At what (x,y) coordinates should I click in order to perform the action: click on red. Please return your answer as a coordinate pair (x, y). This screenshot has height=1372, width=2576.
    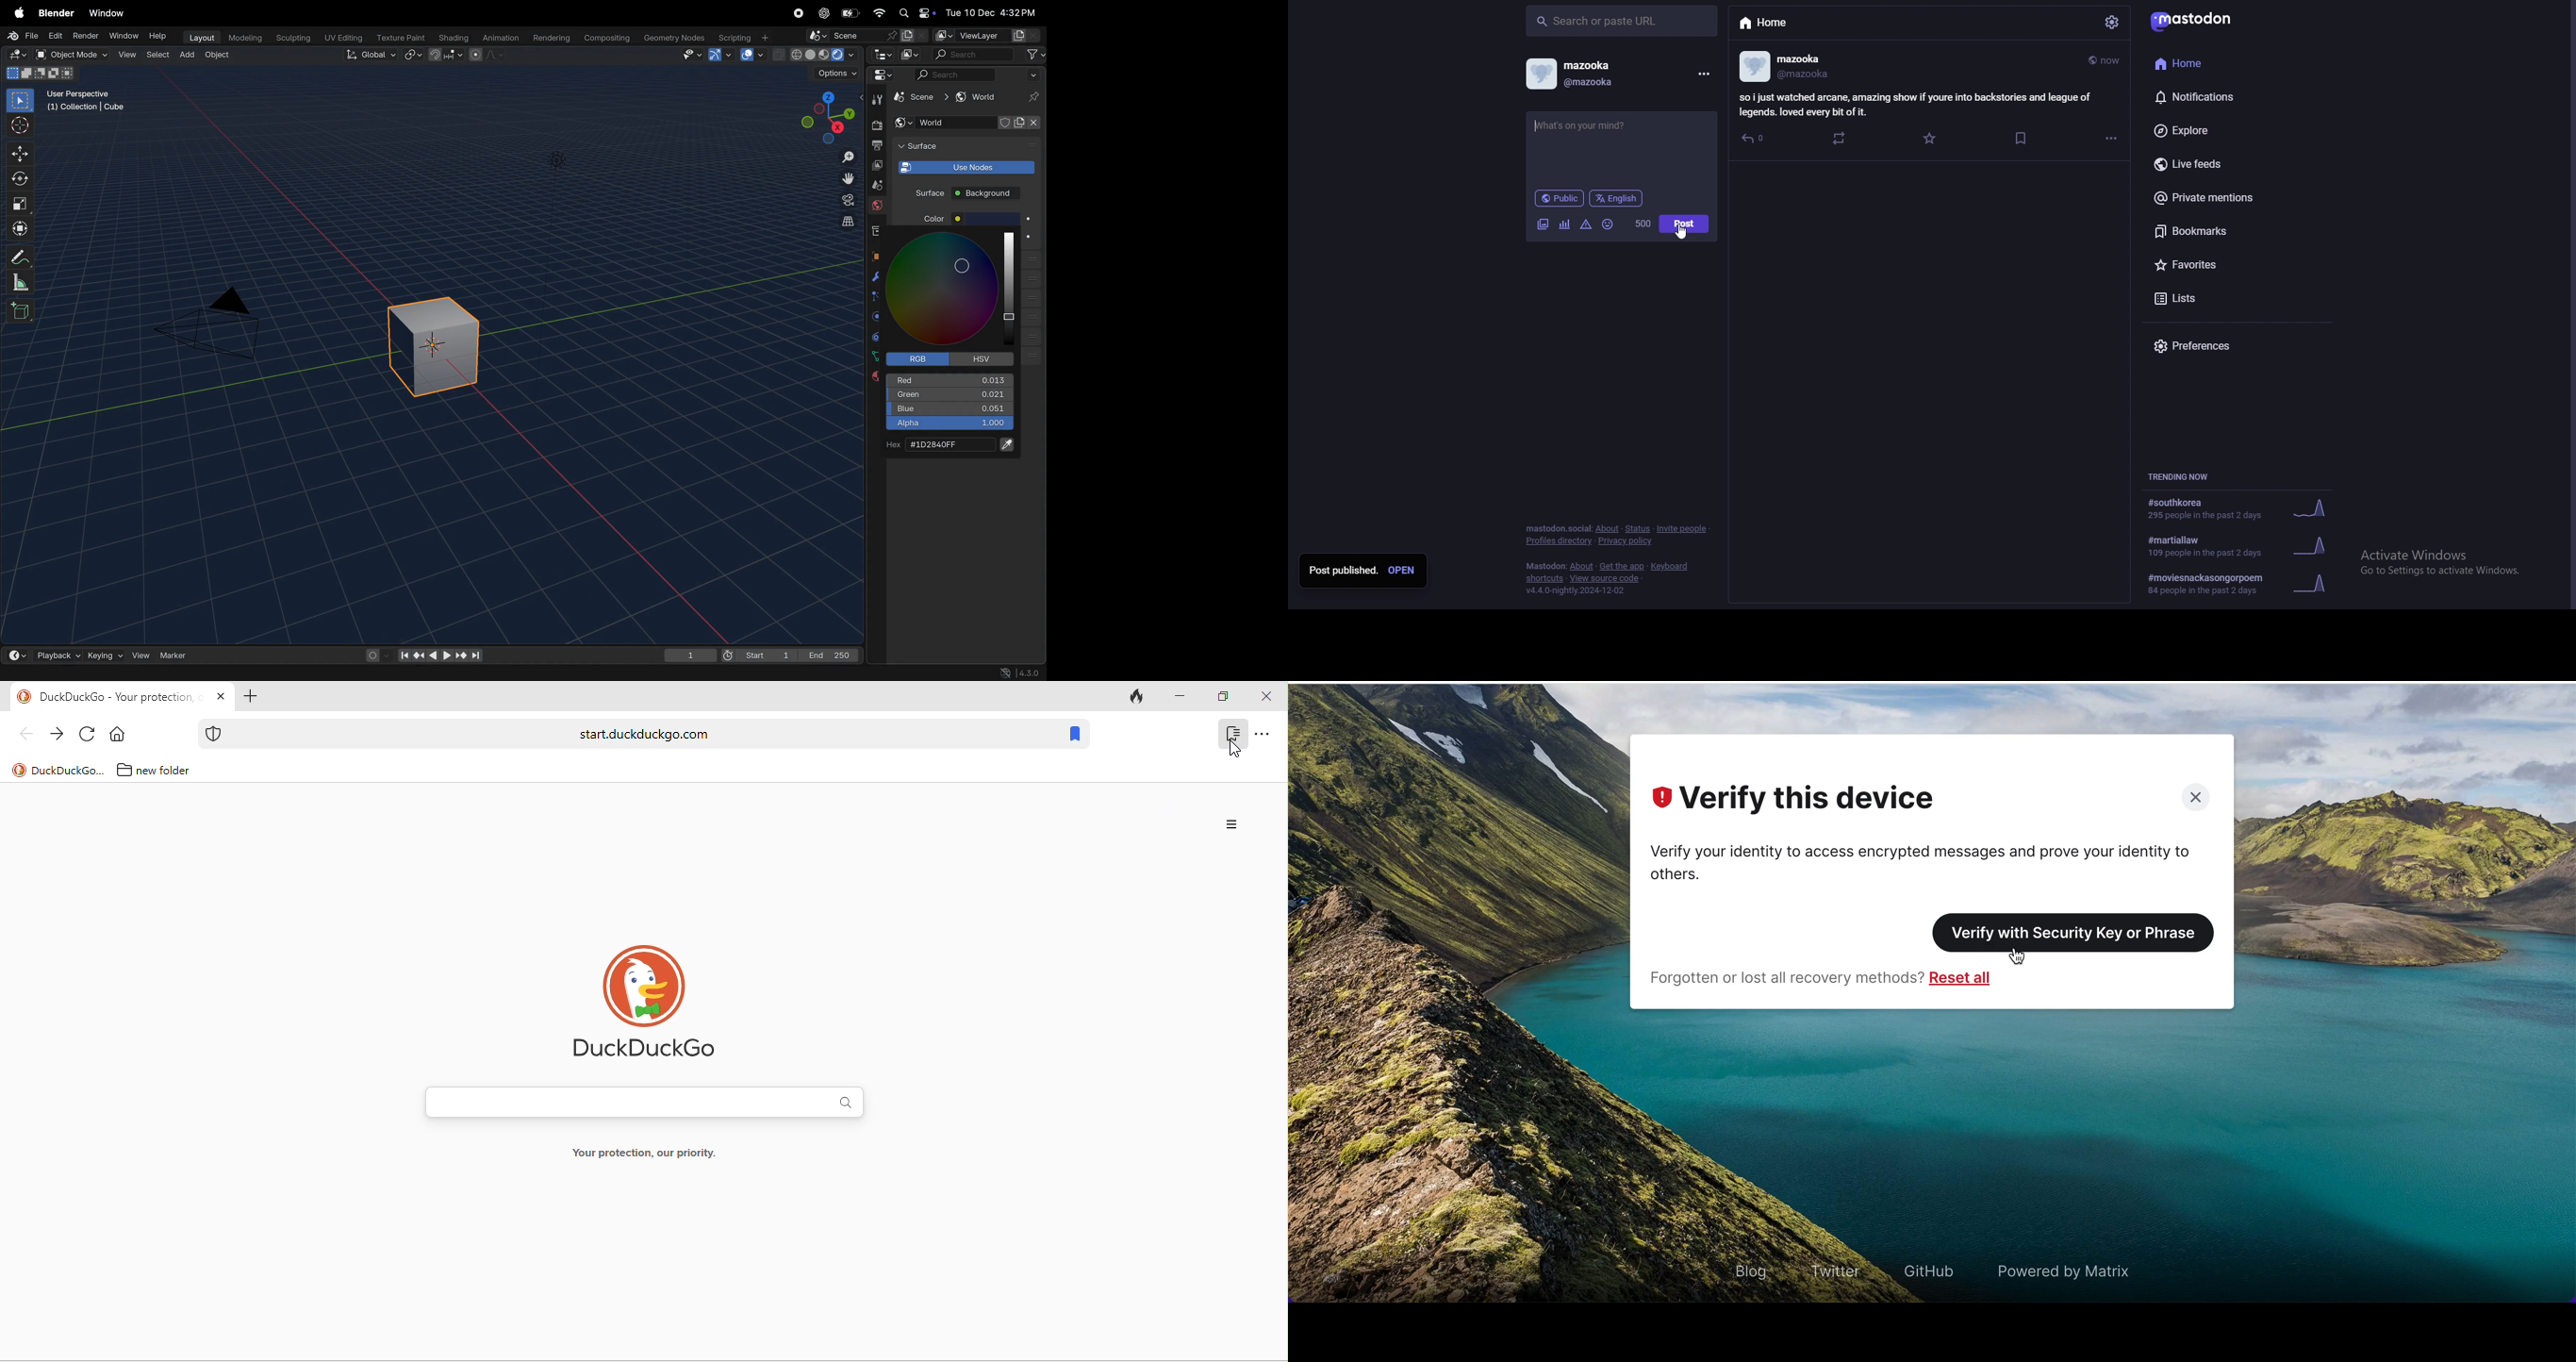
    Looking at the image, I should click on (949, 379).